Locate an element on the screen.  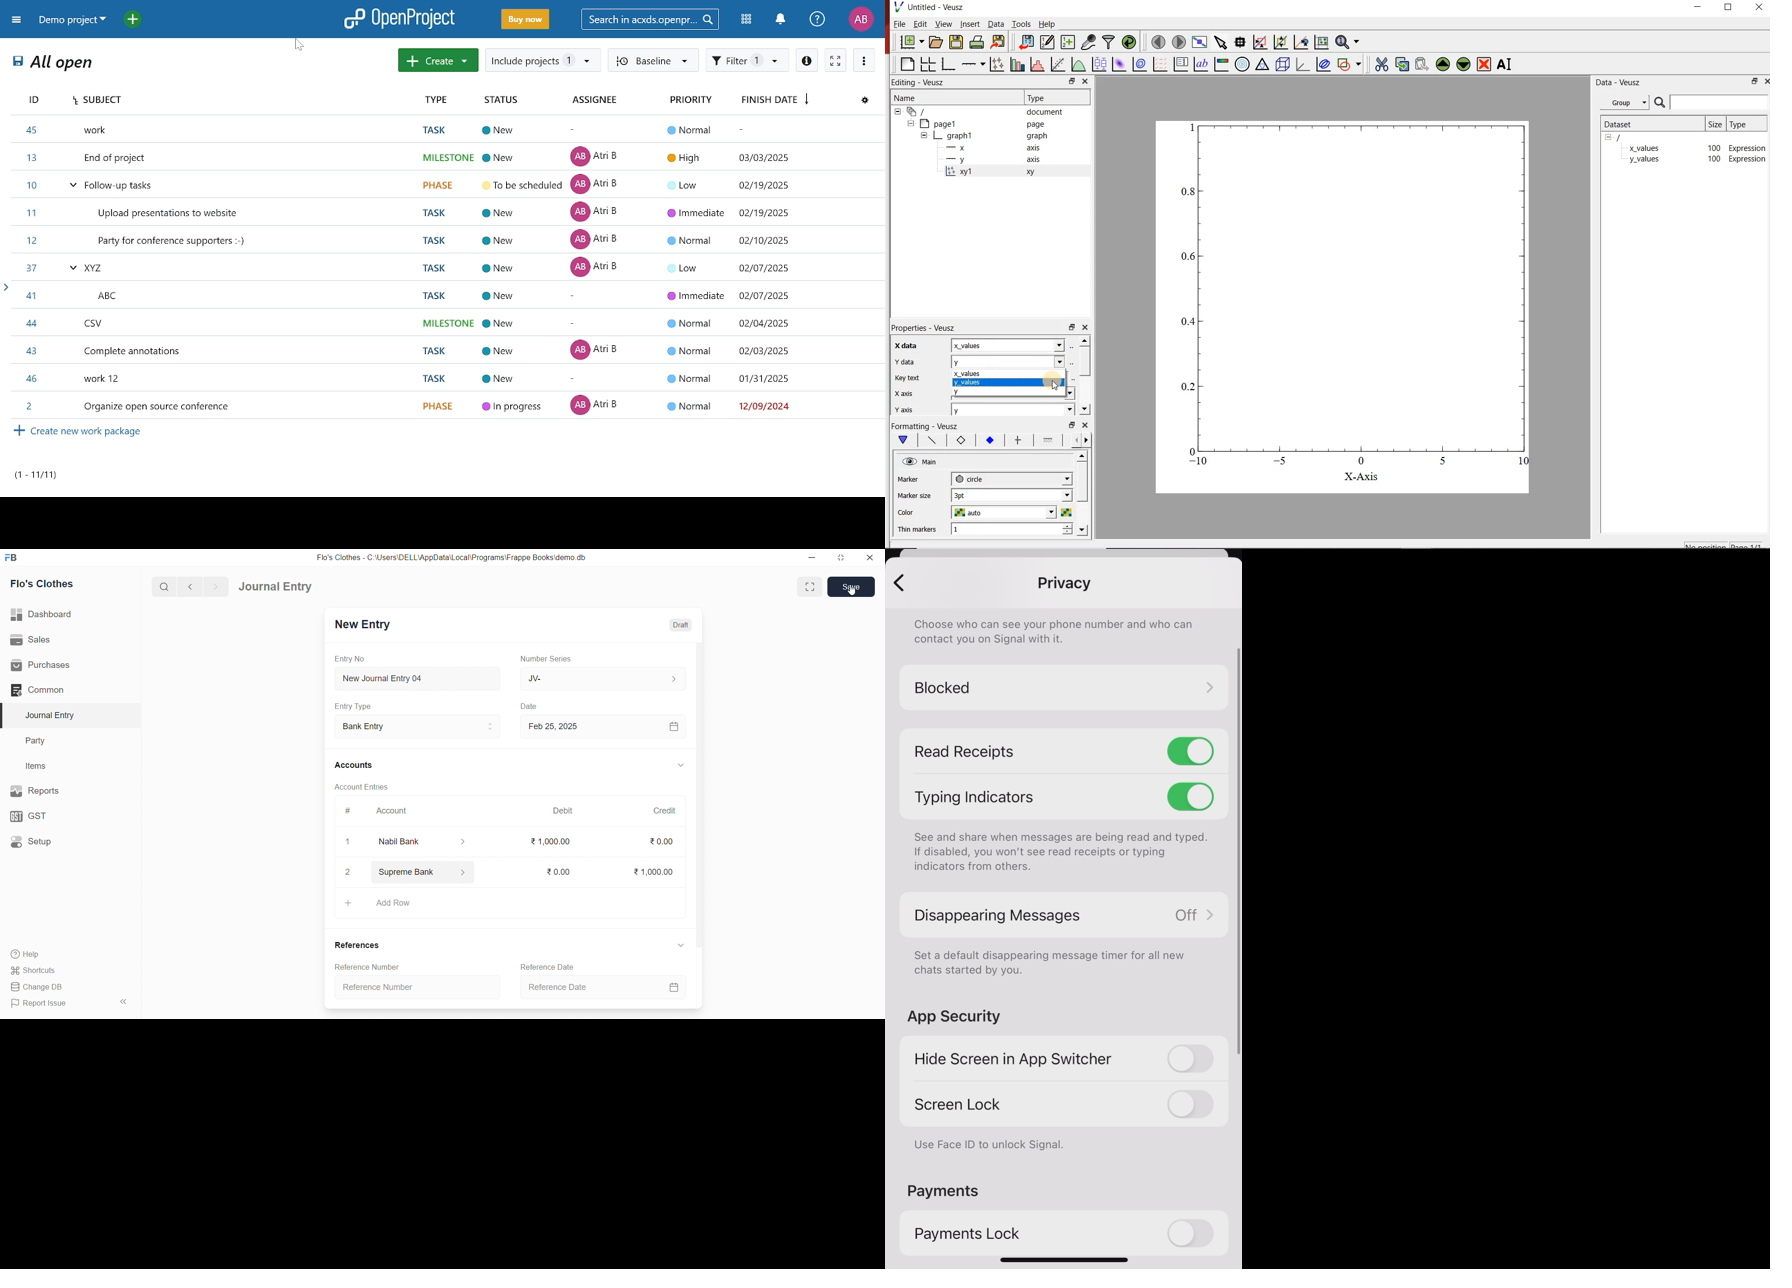
Collapse sidebar is located at coordinates (124, 1003).